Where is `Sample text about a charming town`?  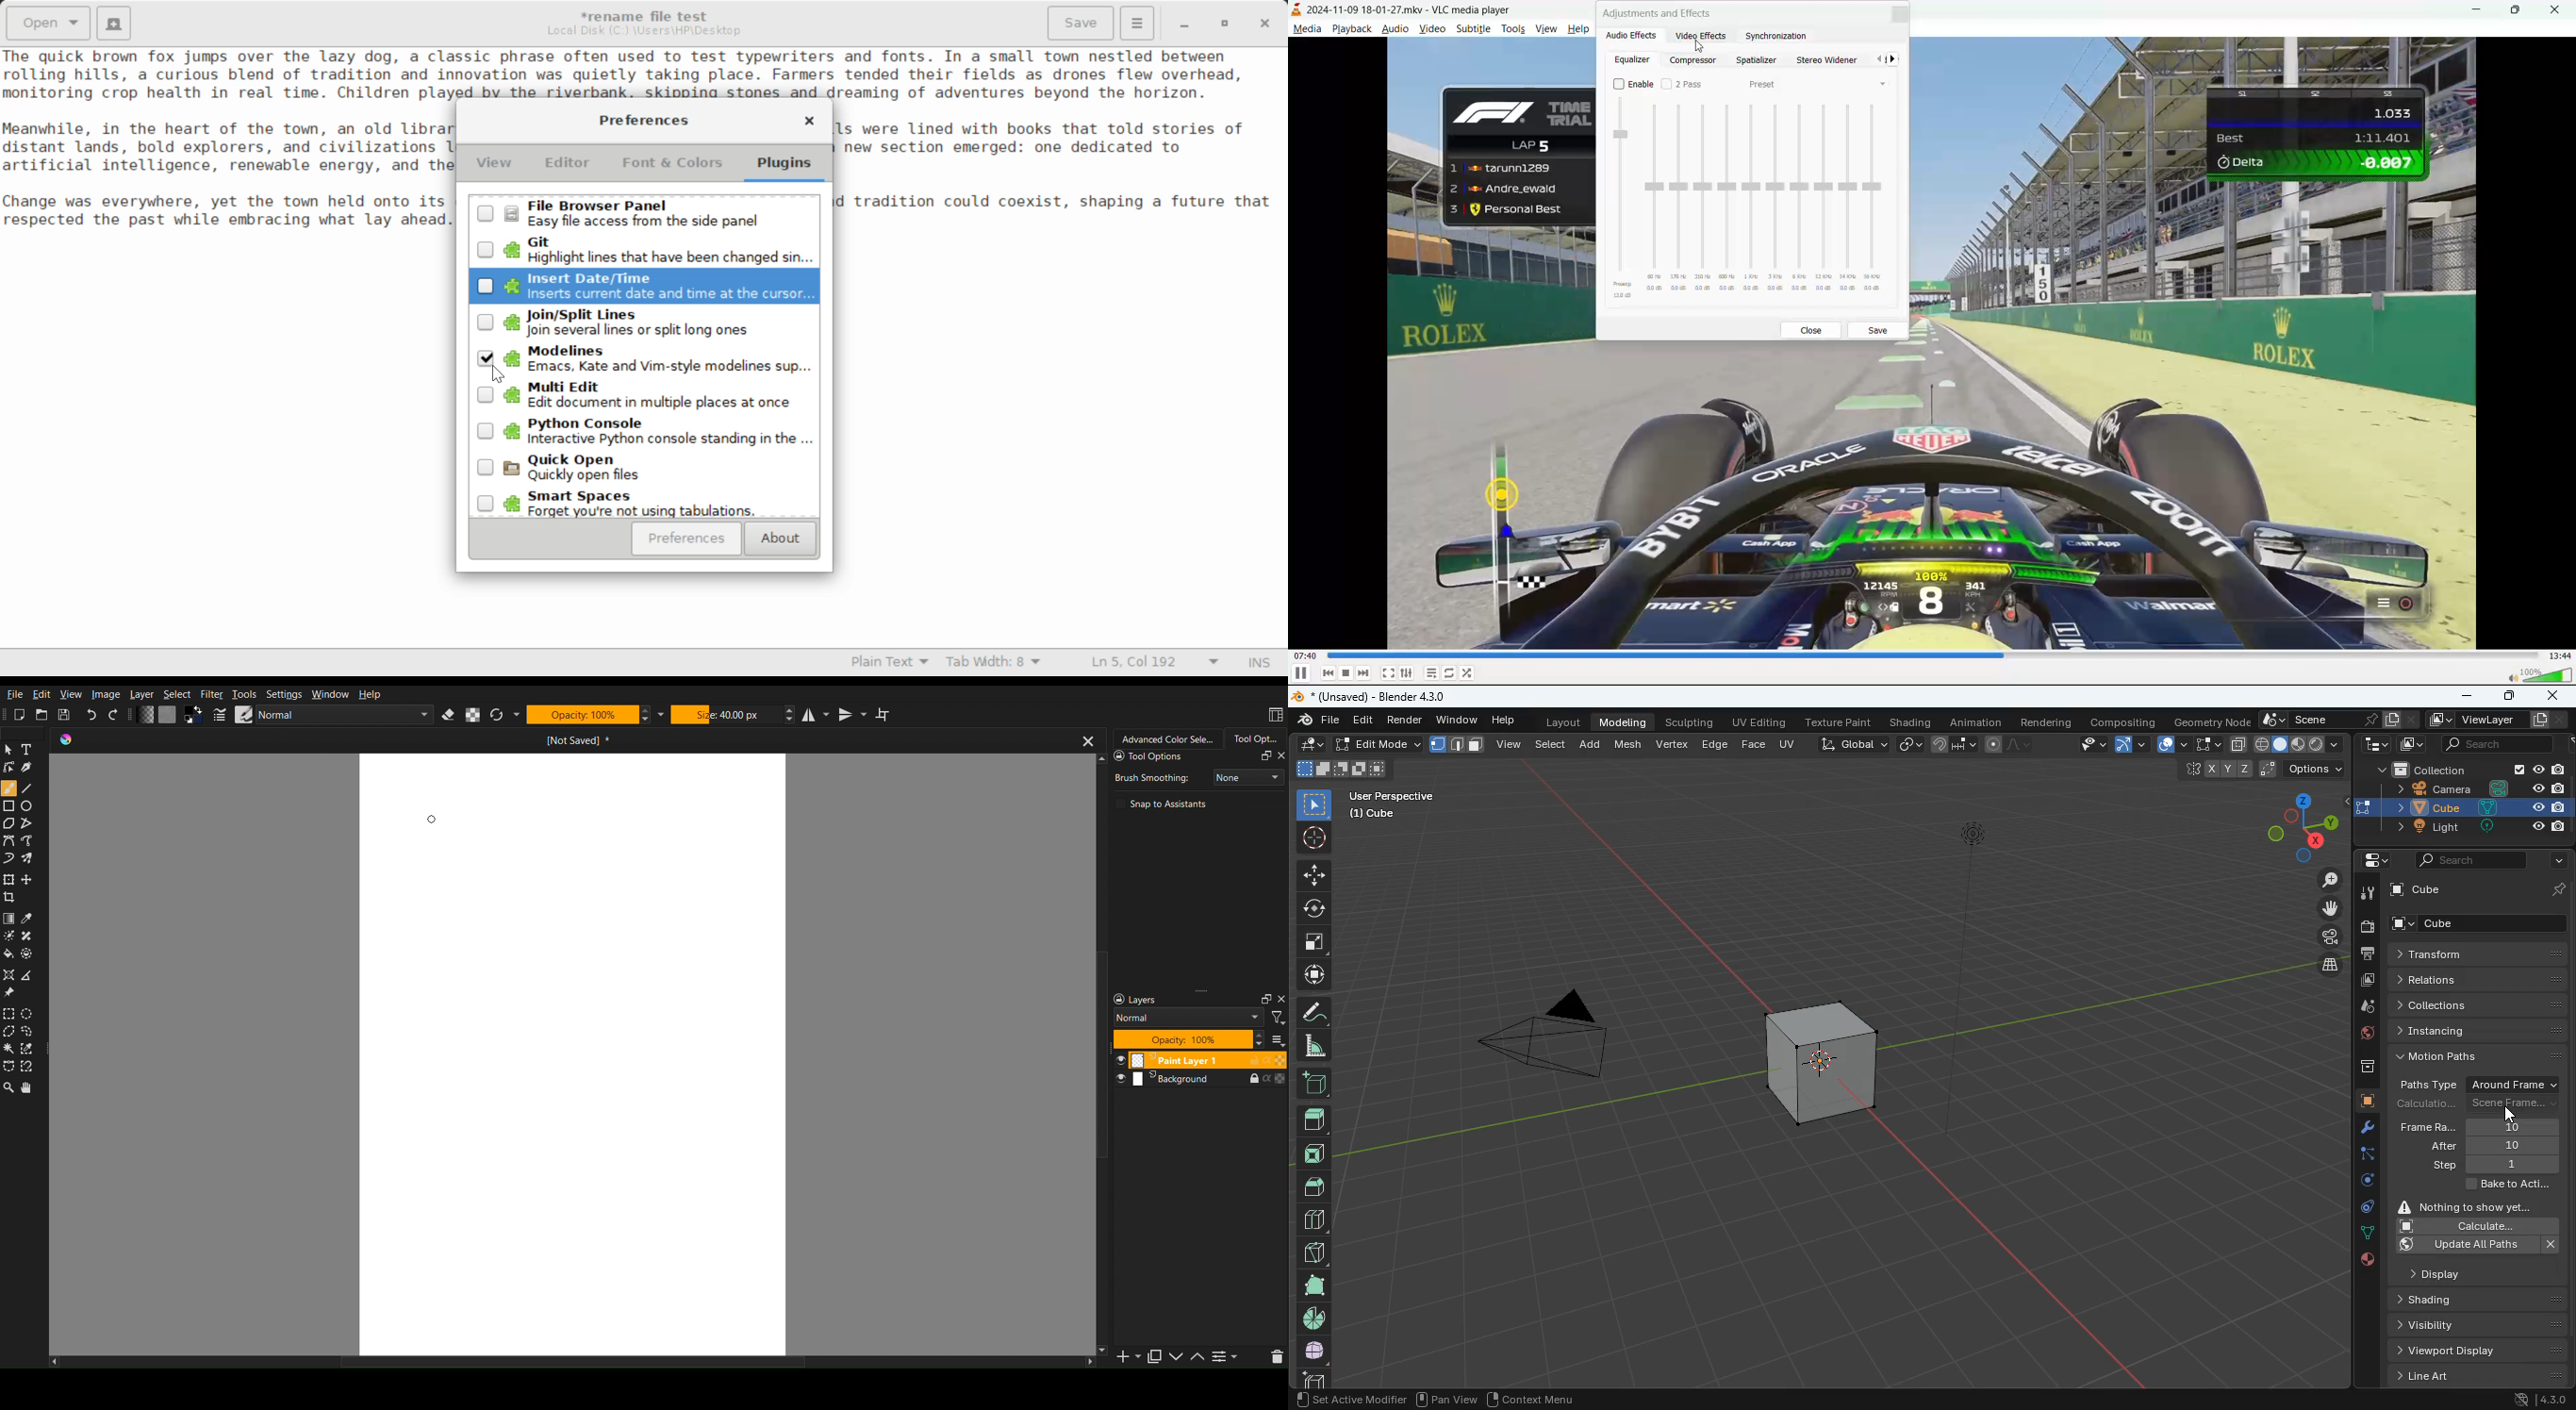 Sample text about a charming town is located at coordinates (644, 73).